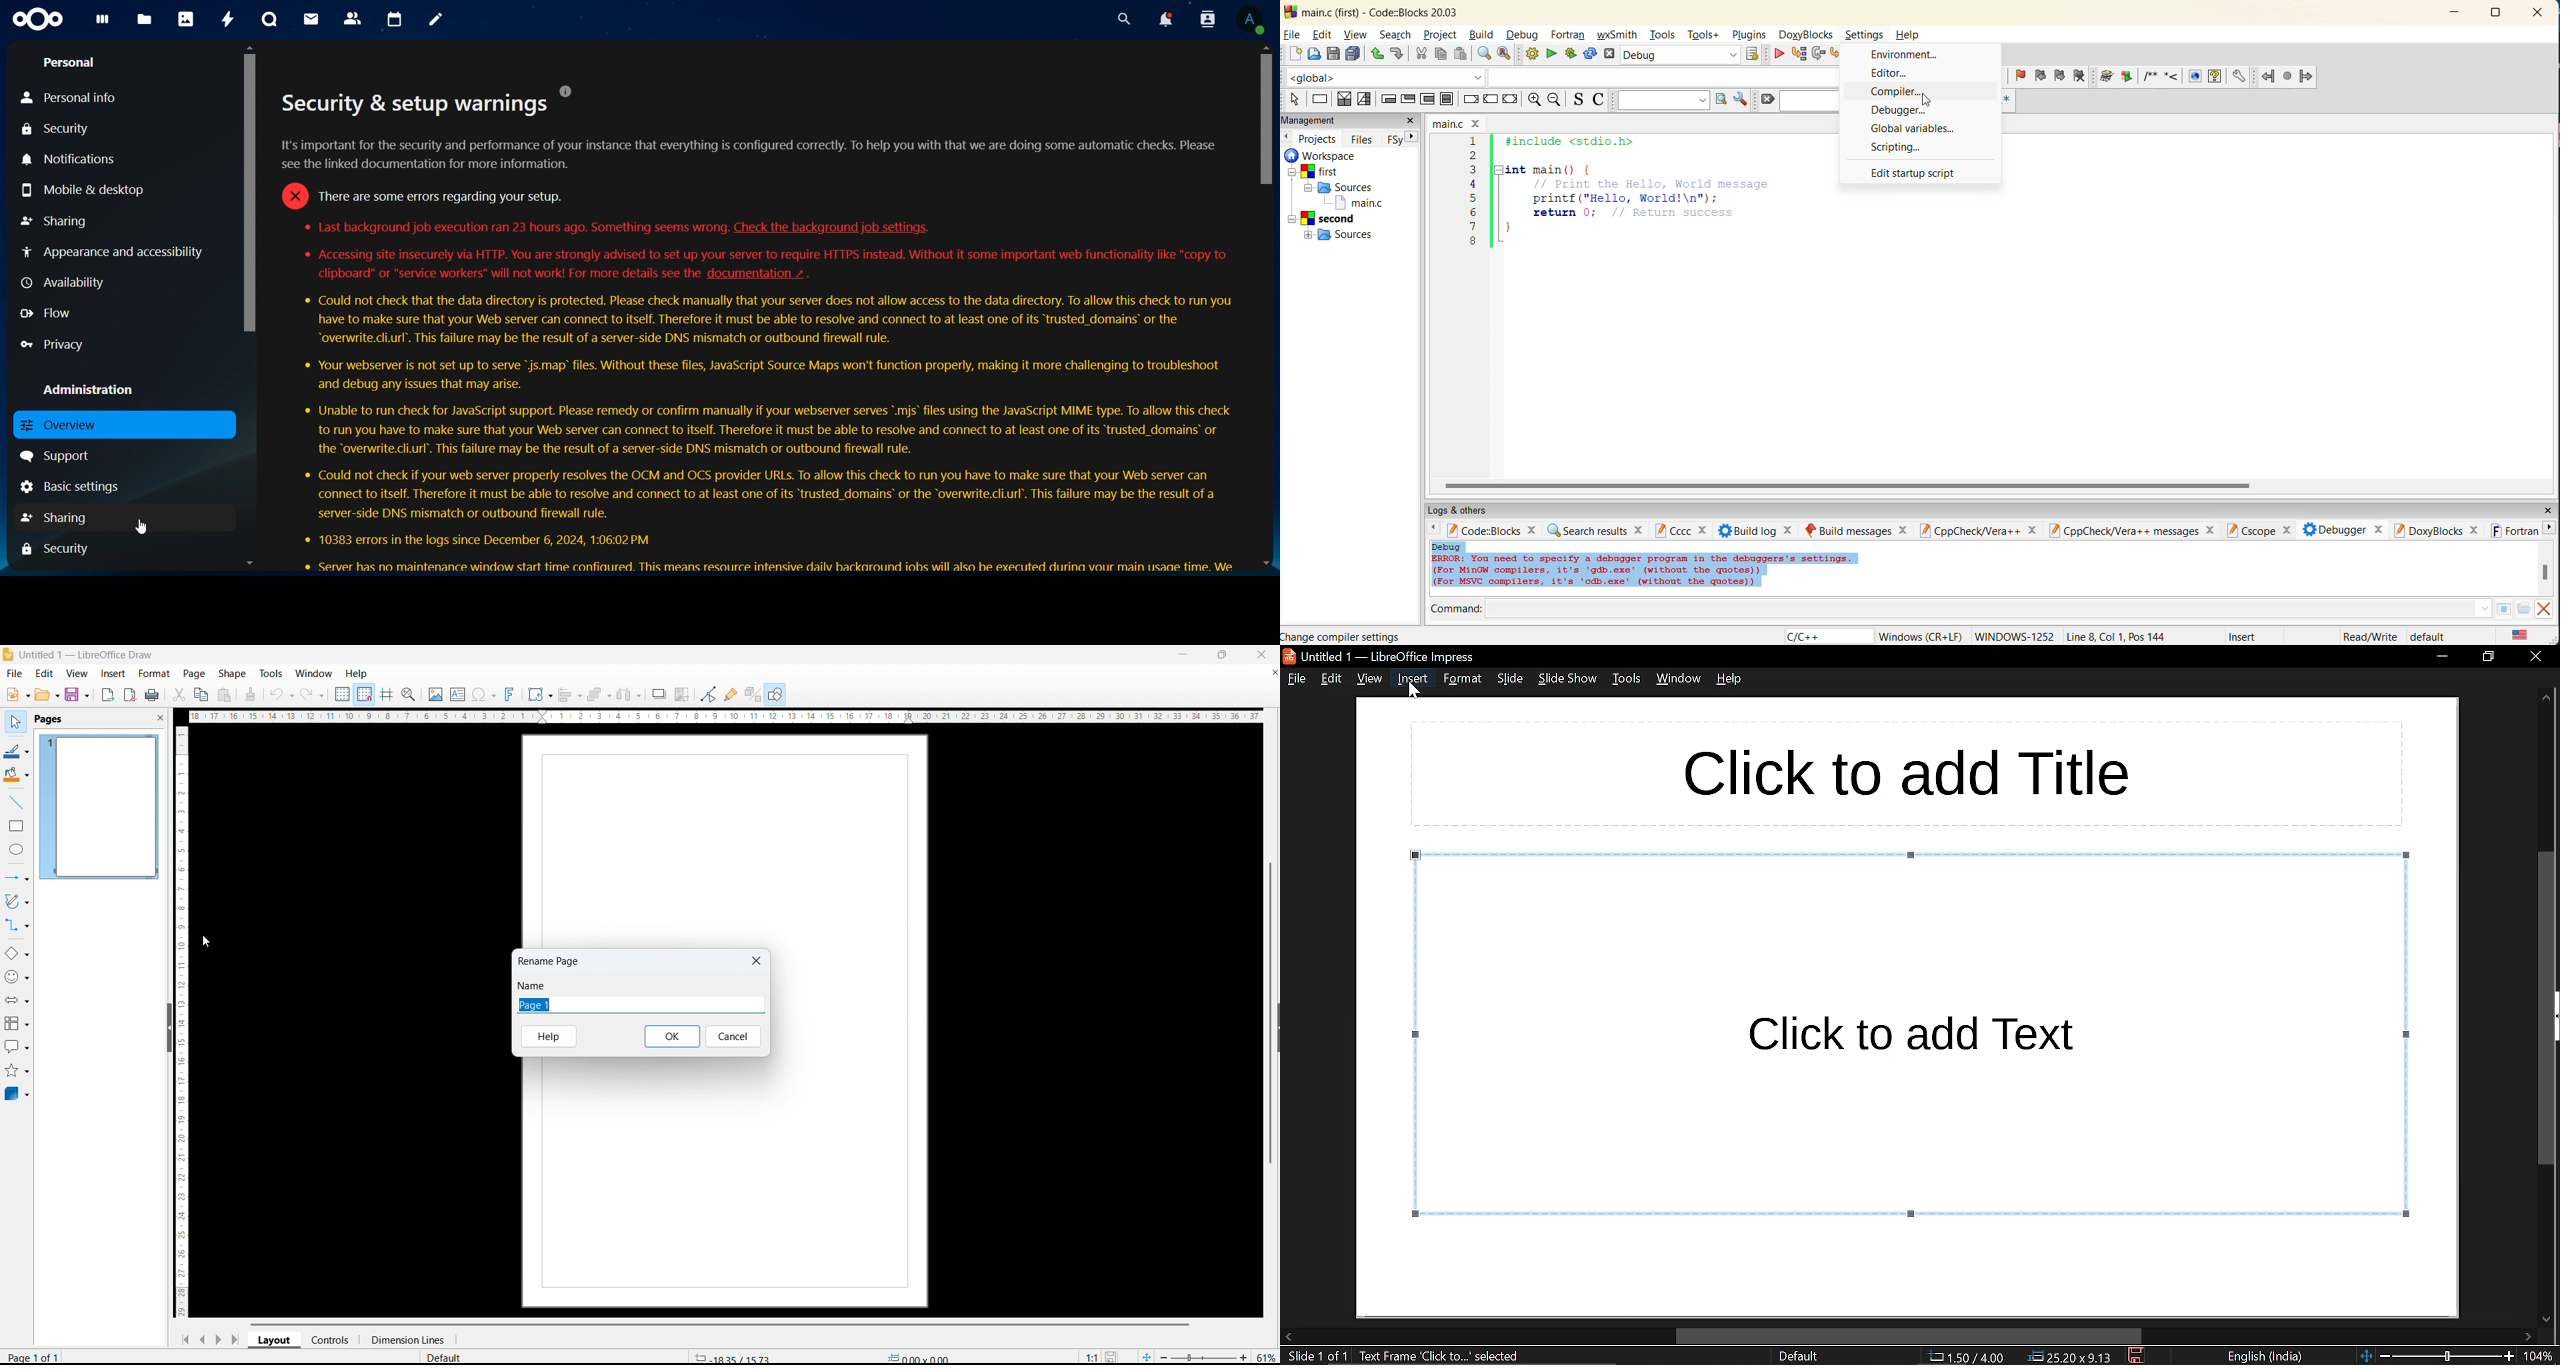 Image resolution: width=2576 pixels, height=1372 pixels. I want to click on save all, so click(1354, 55).